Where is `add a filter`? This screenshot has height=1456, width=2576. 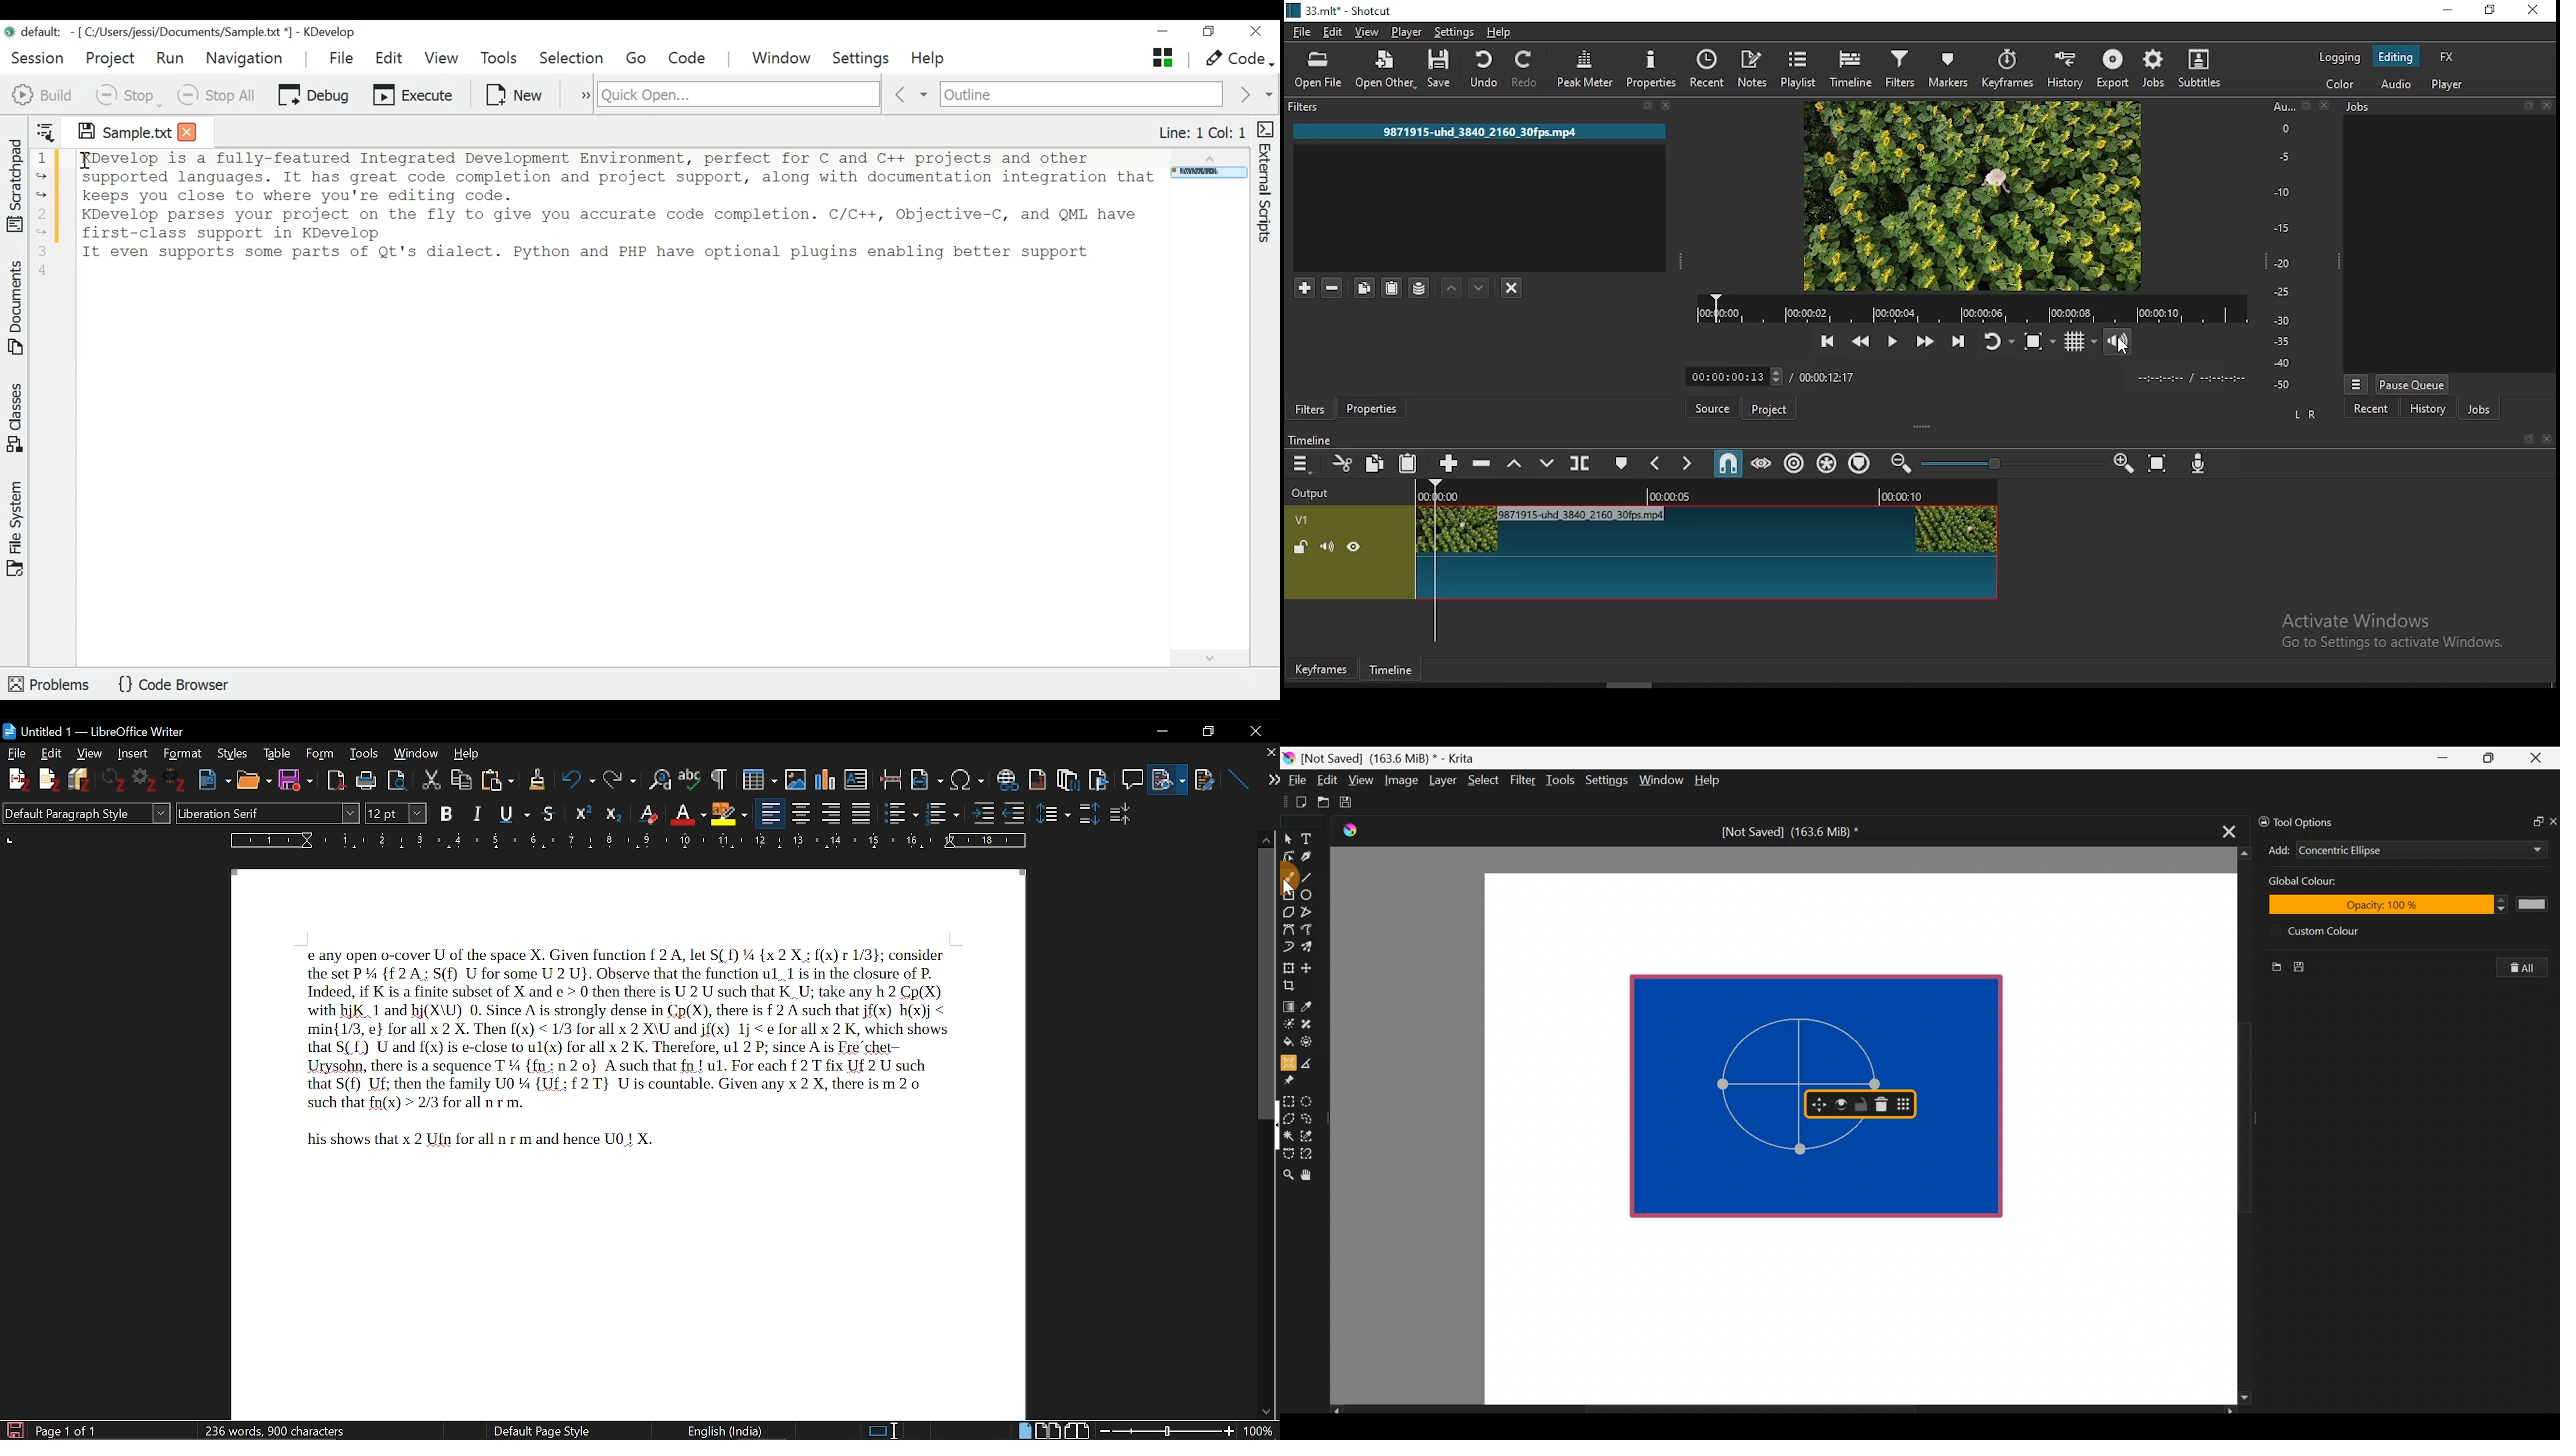 add a filter is located at coordinates (1306, 288).